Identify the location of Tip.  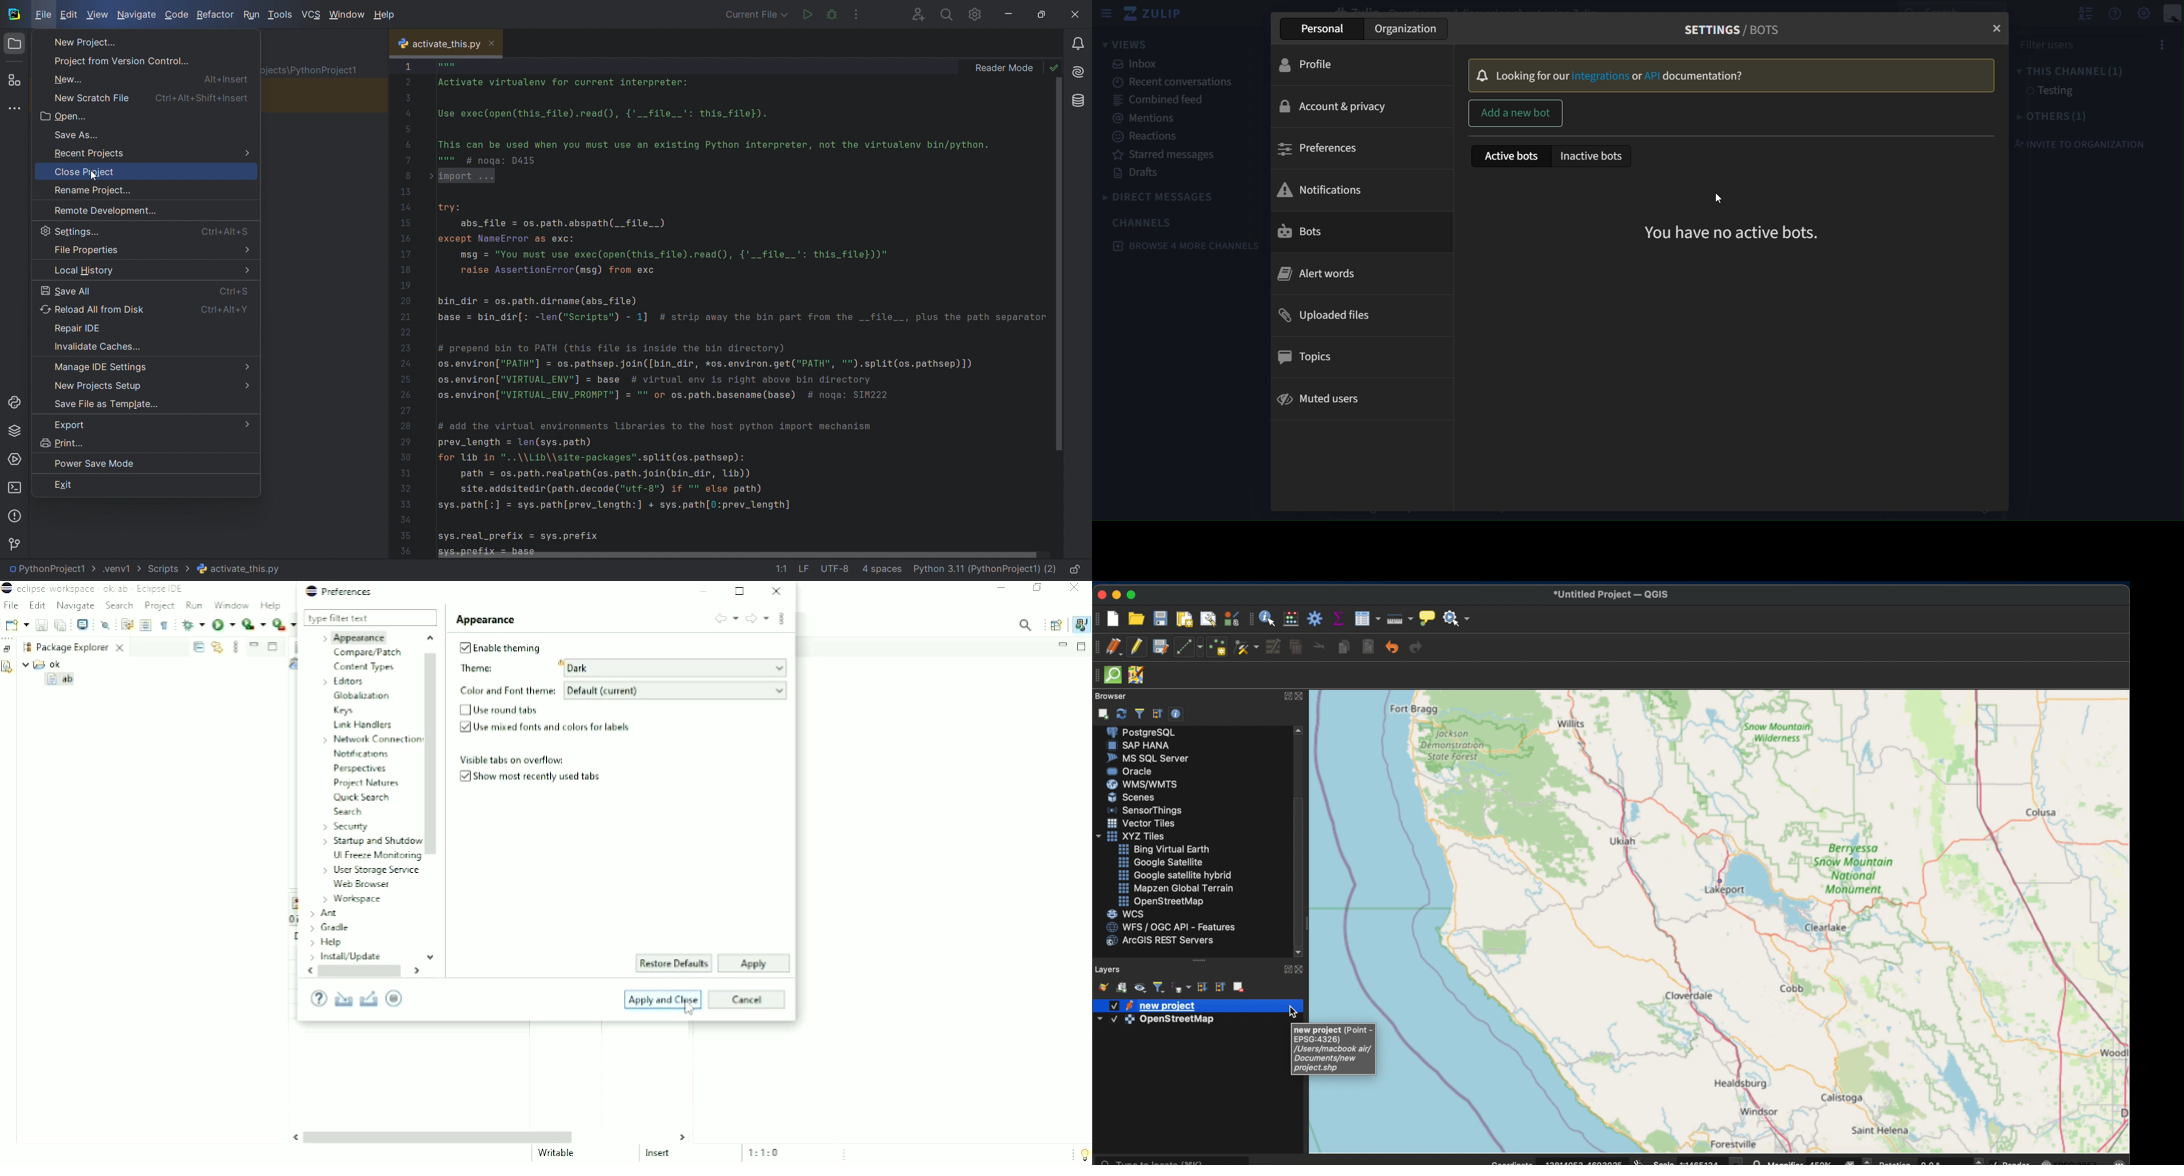
(1080, 1153).